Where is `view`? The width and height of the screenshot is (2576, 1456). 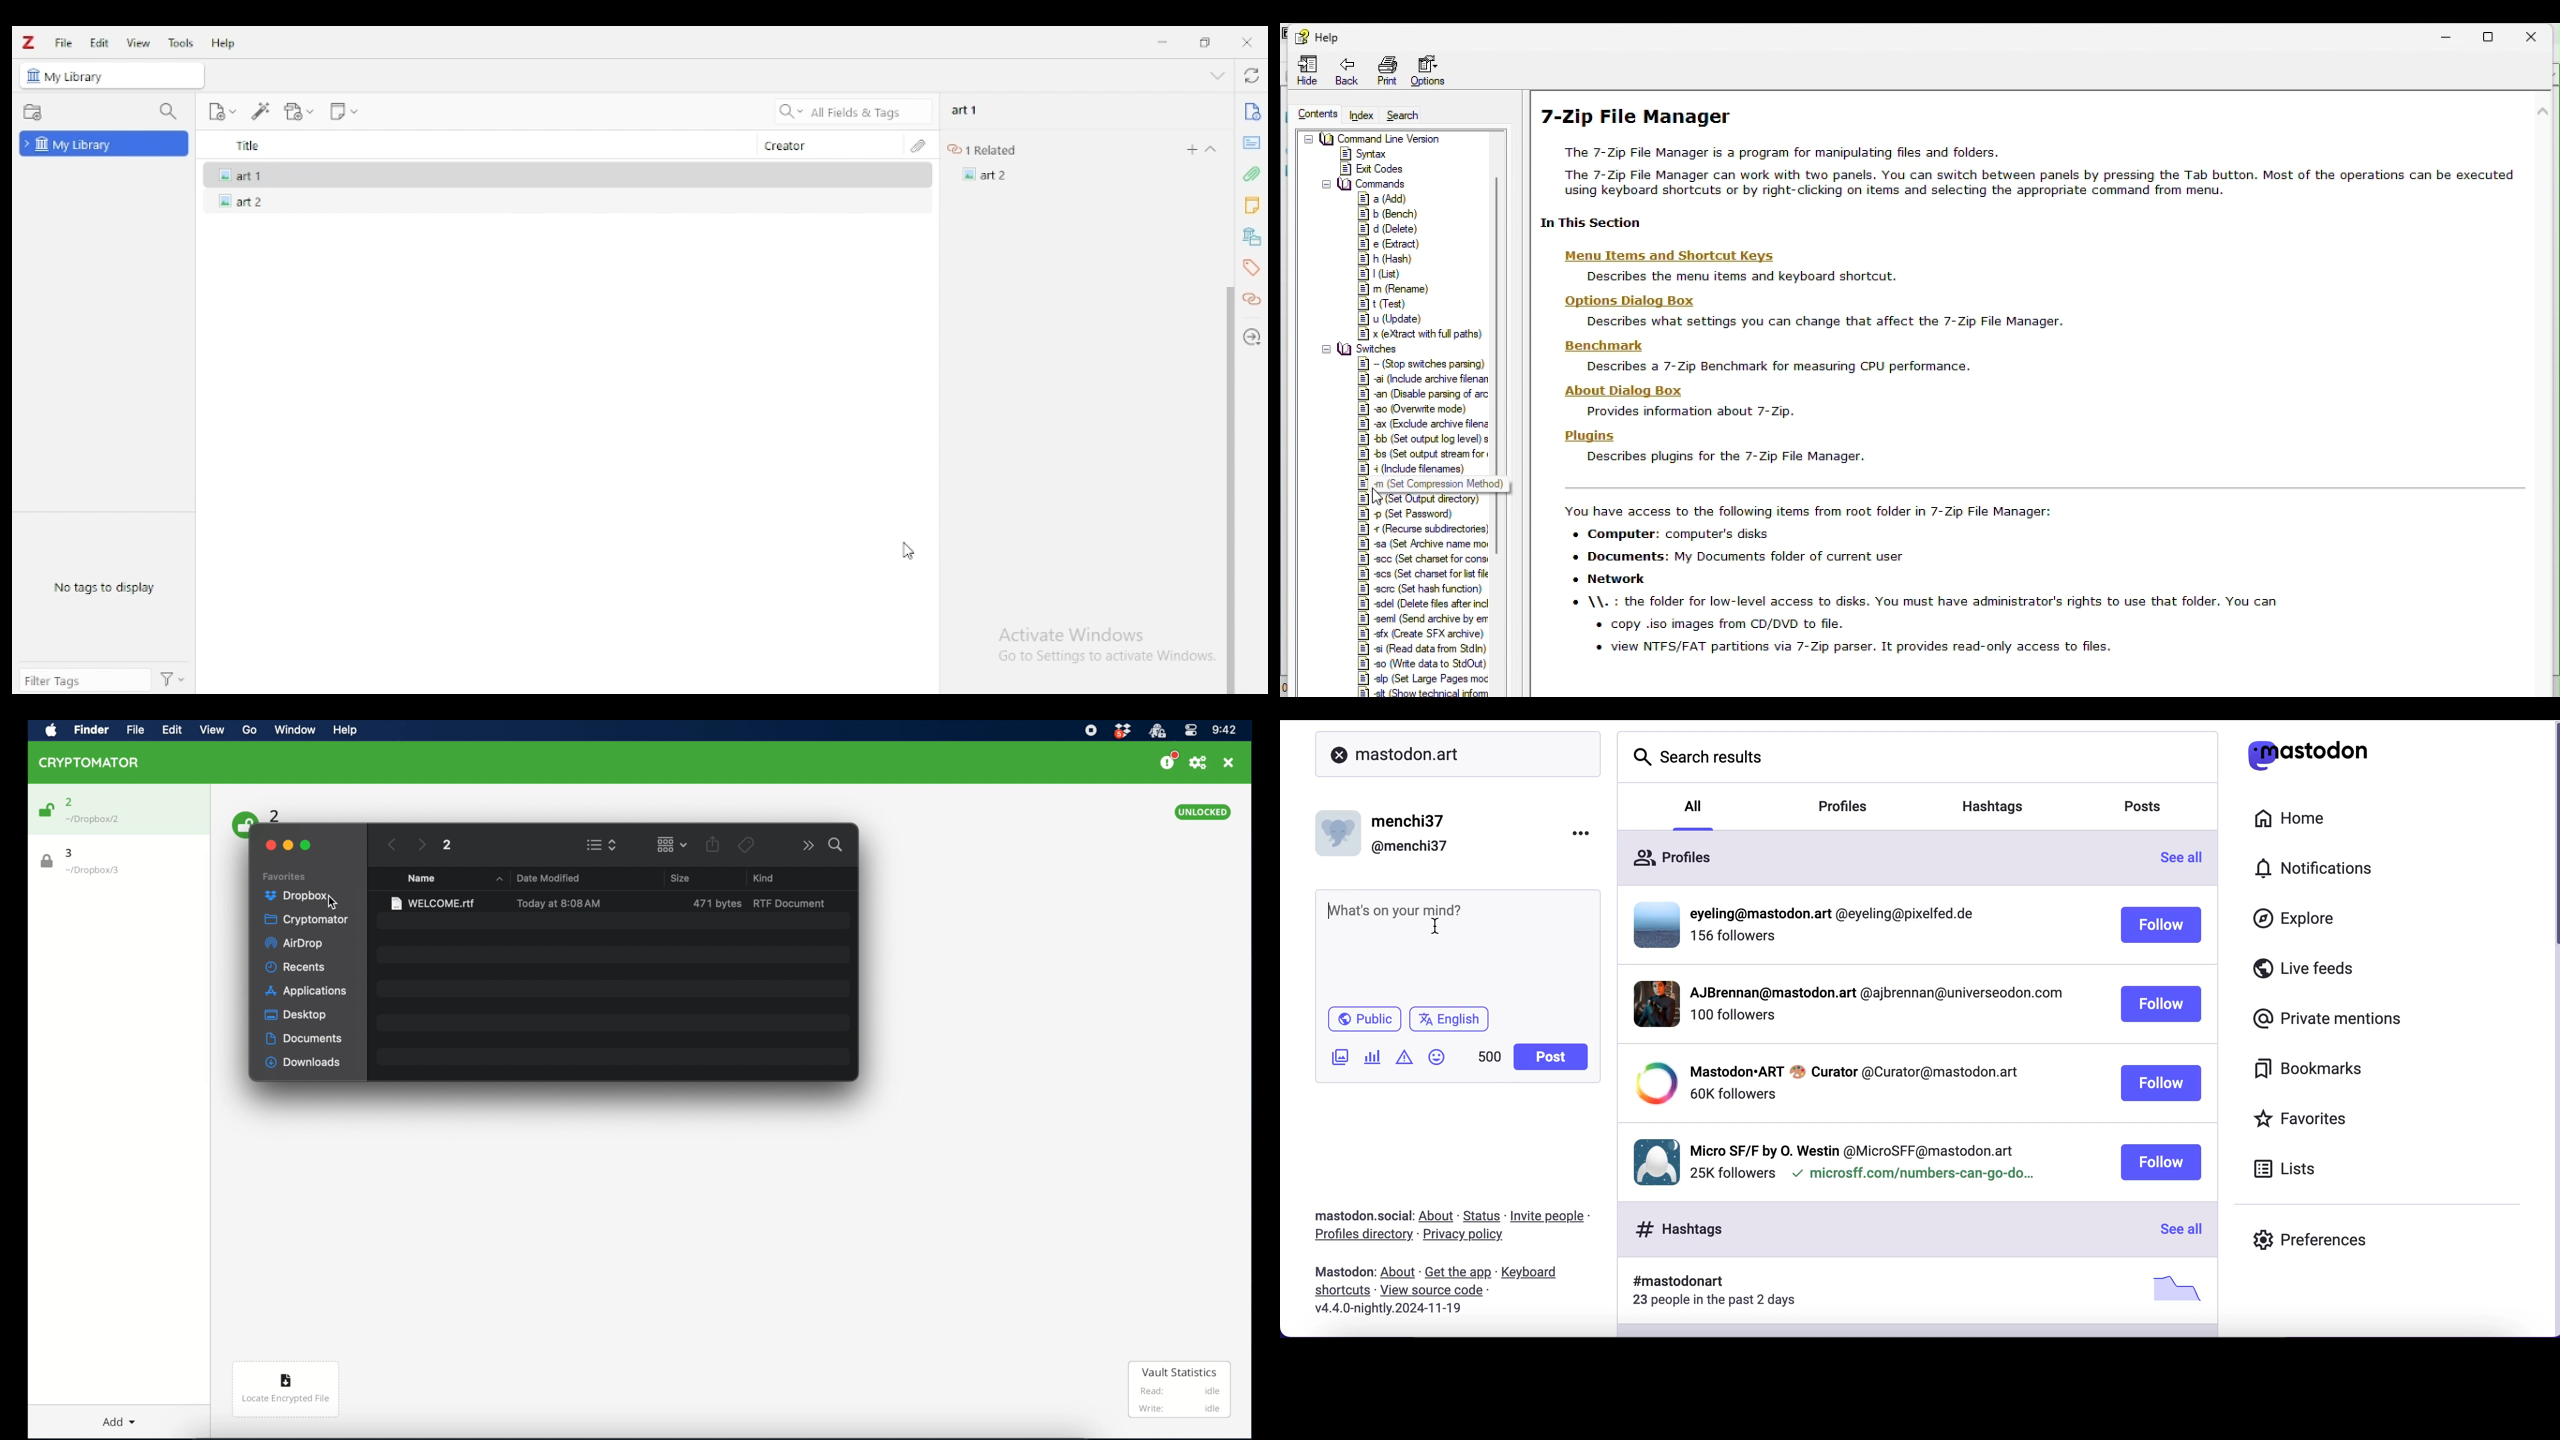
view is located at coordinates (139, 43).